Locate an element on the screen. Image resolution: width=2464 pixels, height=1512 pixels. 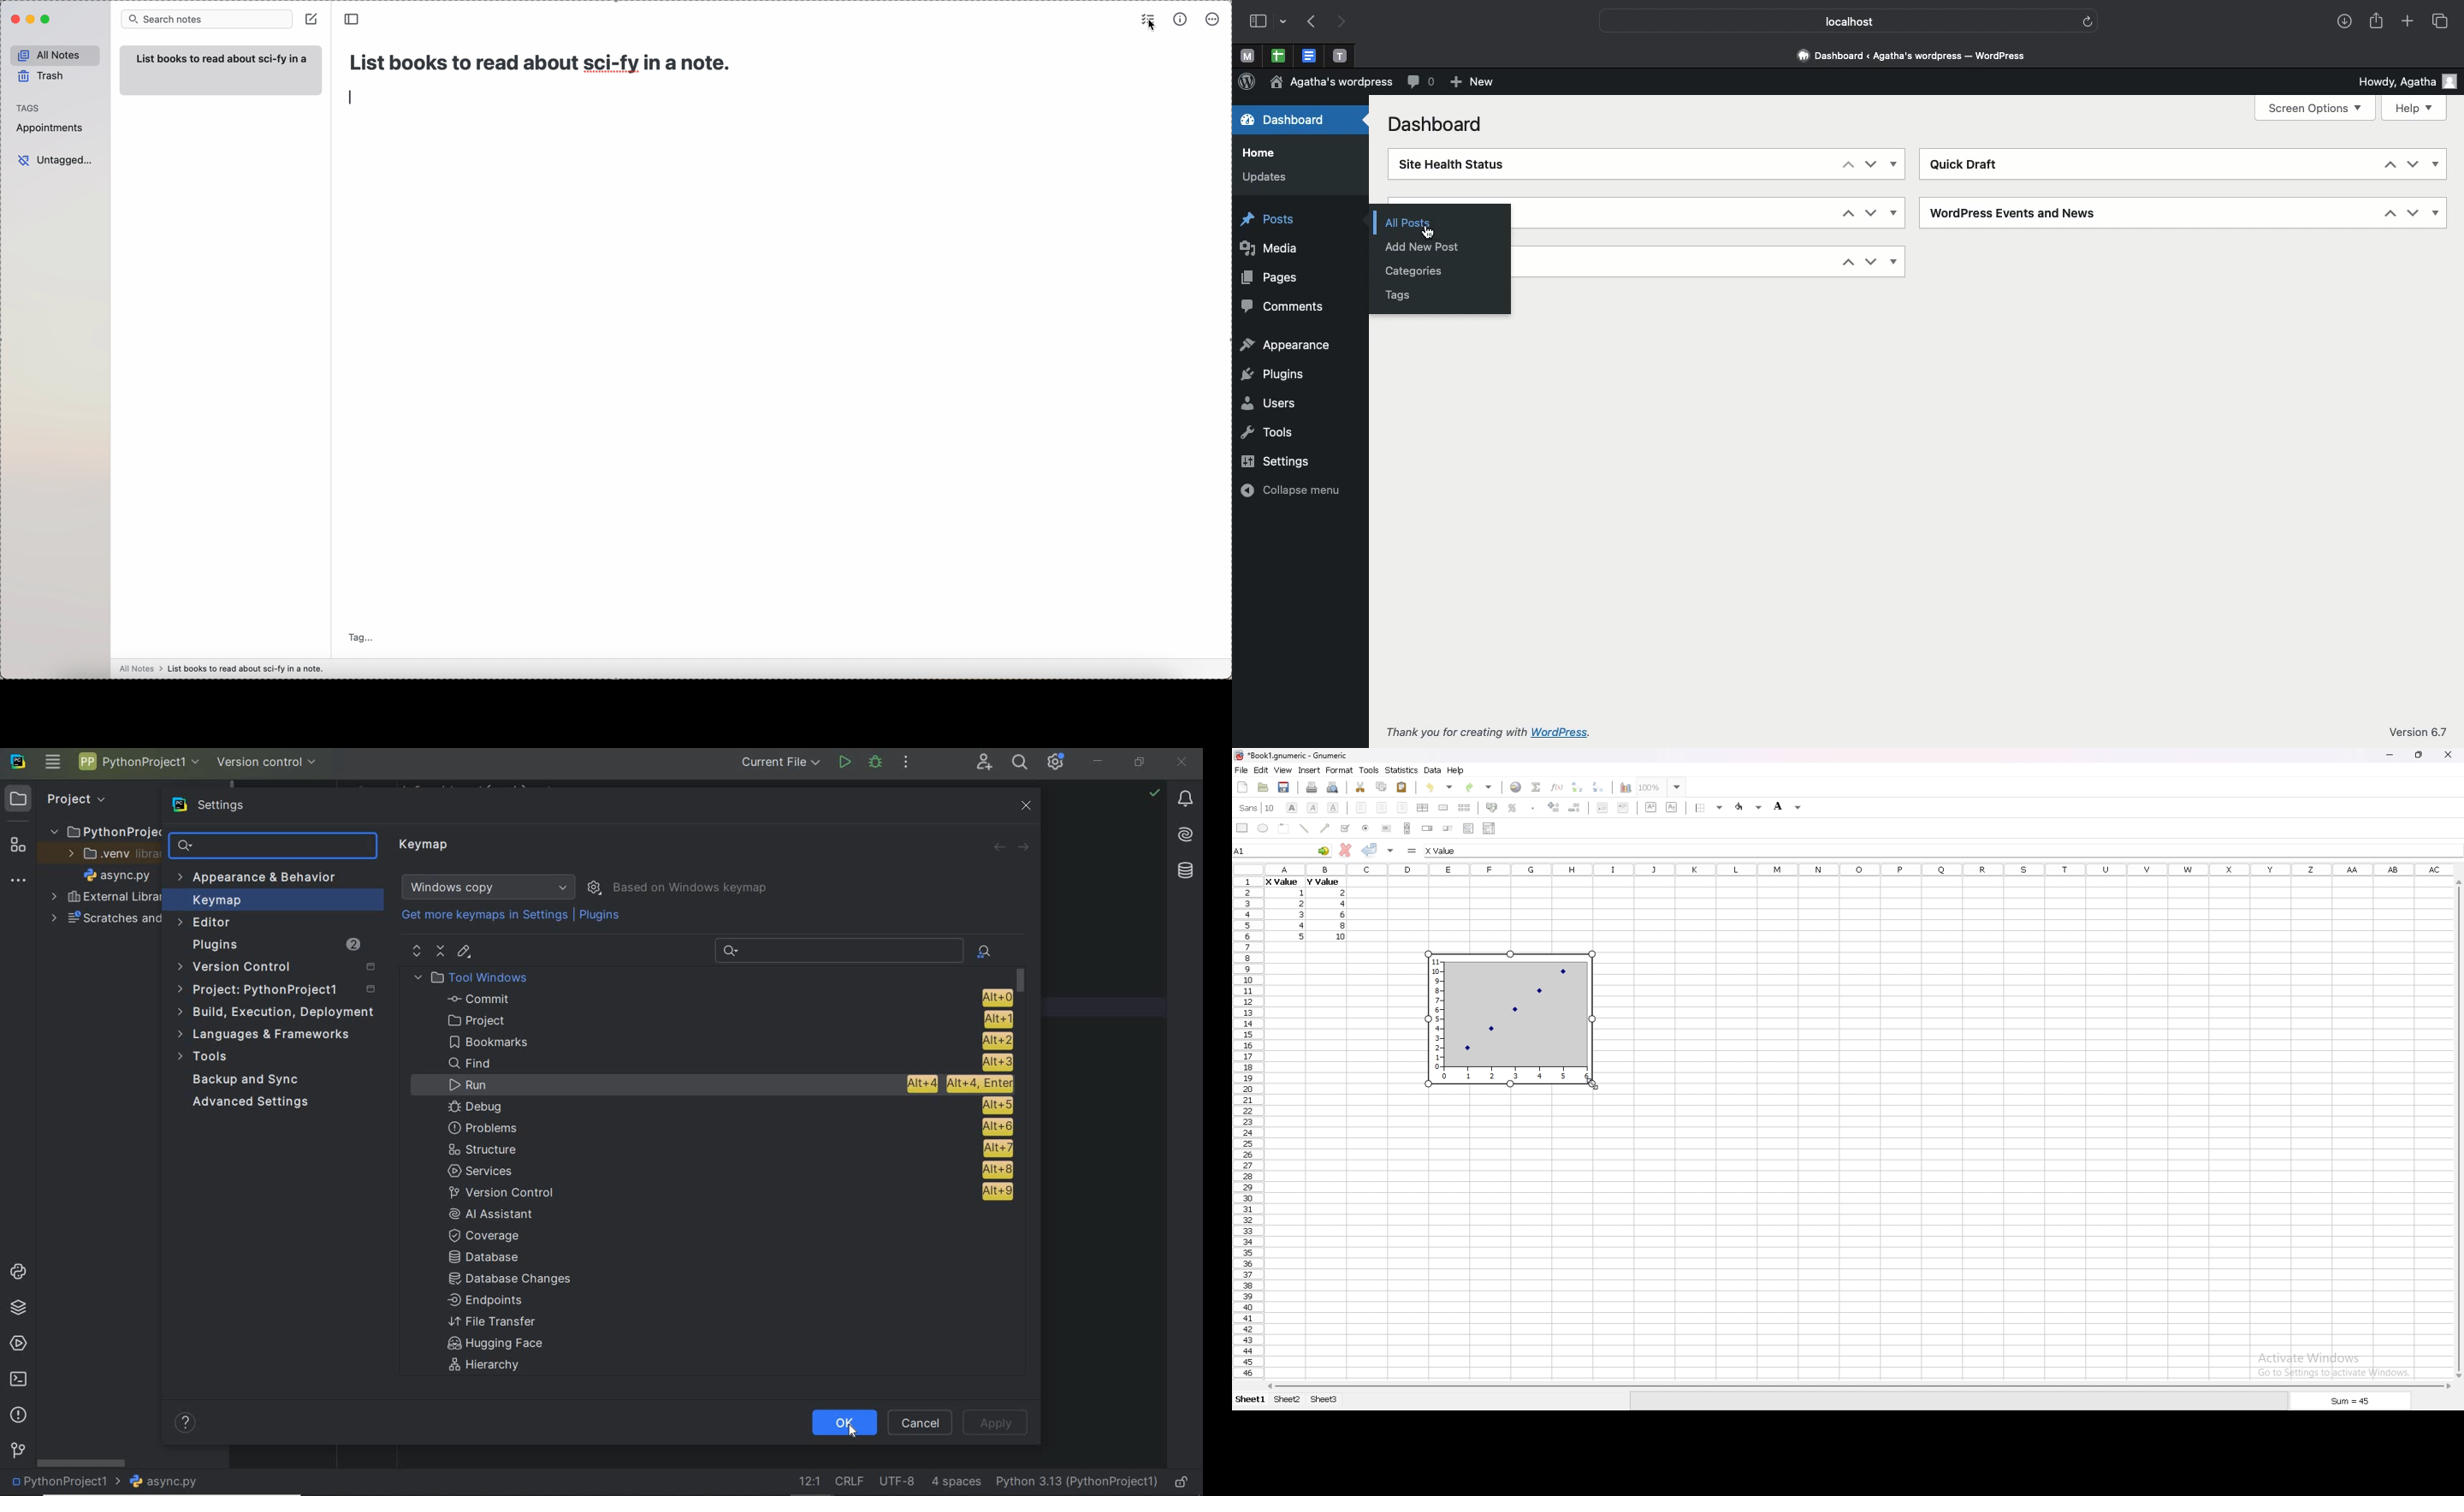
Tools is located at coordinates (1272, 435).